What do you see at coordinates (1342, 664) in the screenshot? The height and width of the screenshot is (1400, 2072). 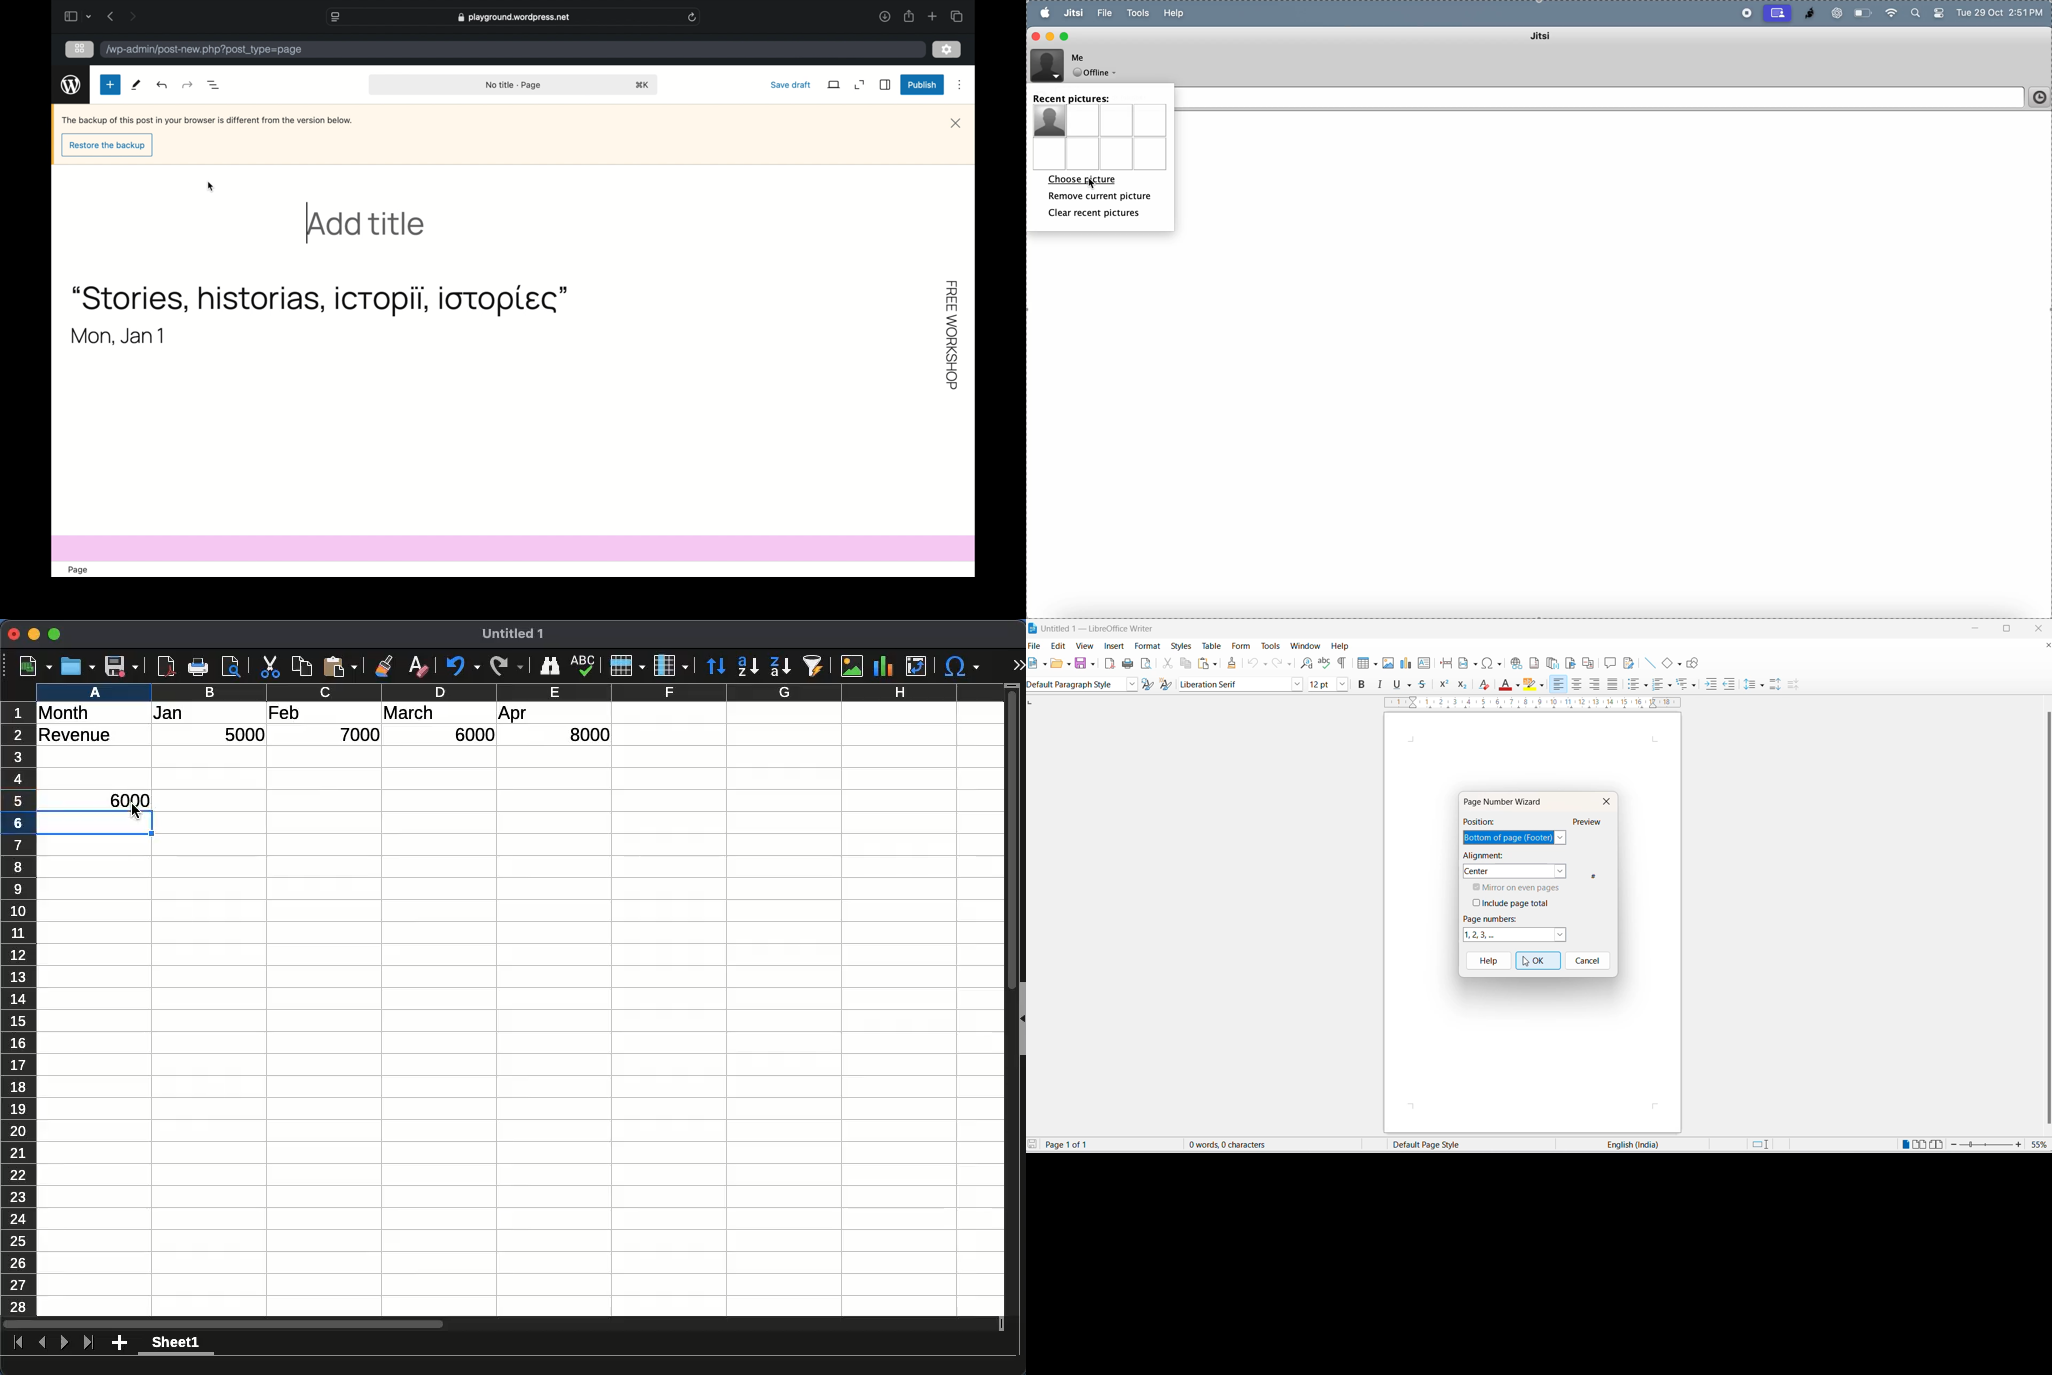 I see `toggle formatting marks` at bounding box center [1342, 664].